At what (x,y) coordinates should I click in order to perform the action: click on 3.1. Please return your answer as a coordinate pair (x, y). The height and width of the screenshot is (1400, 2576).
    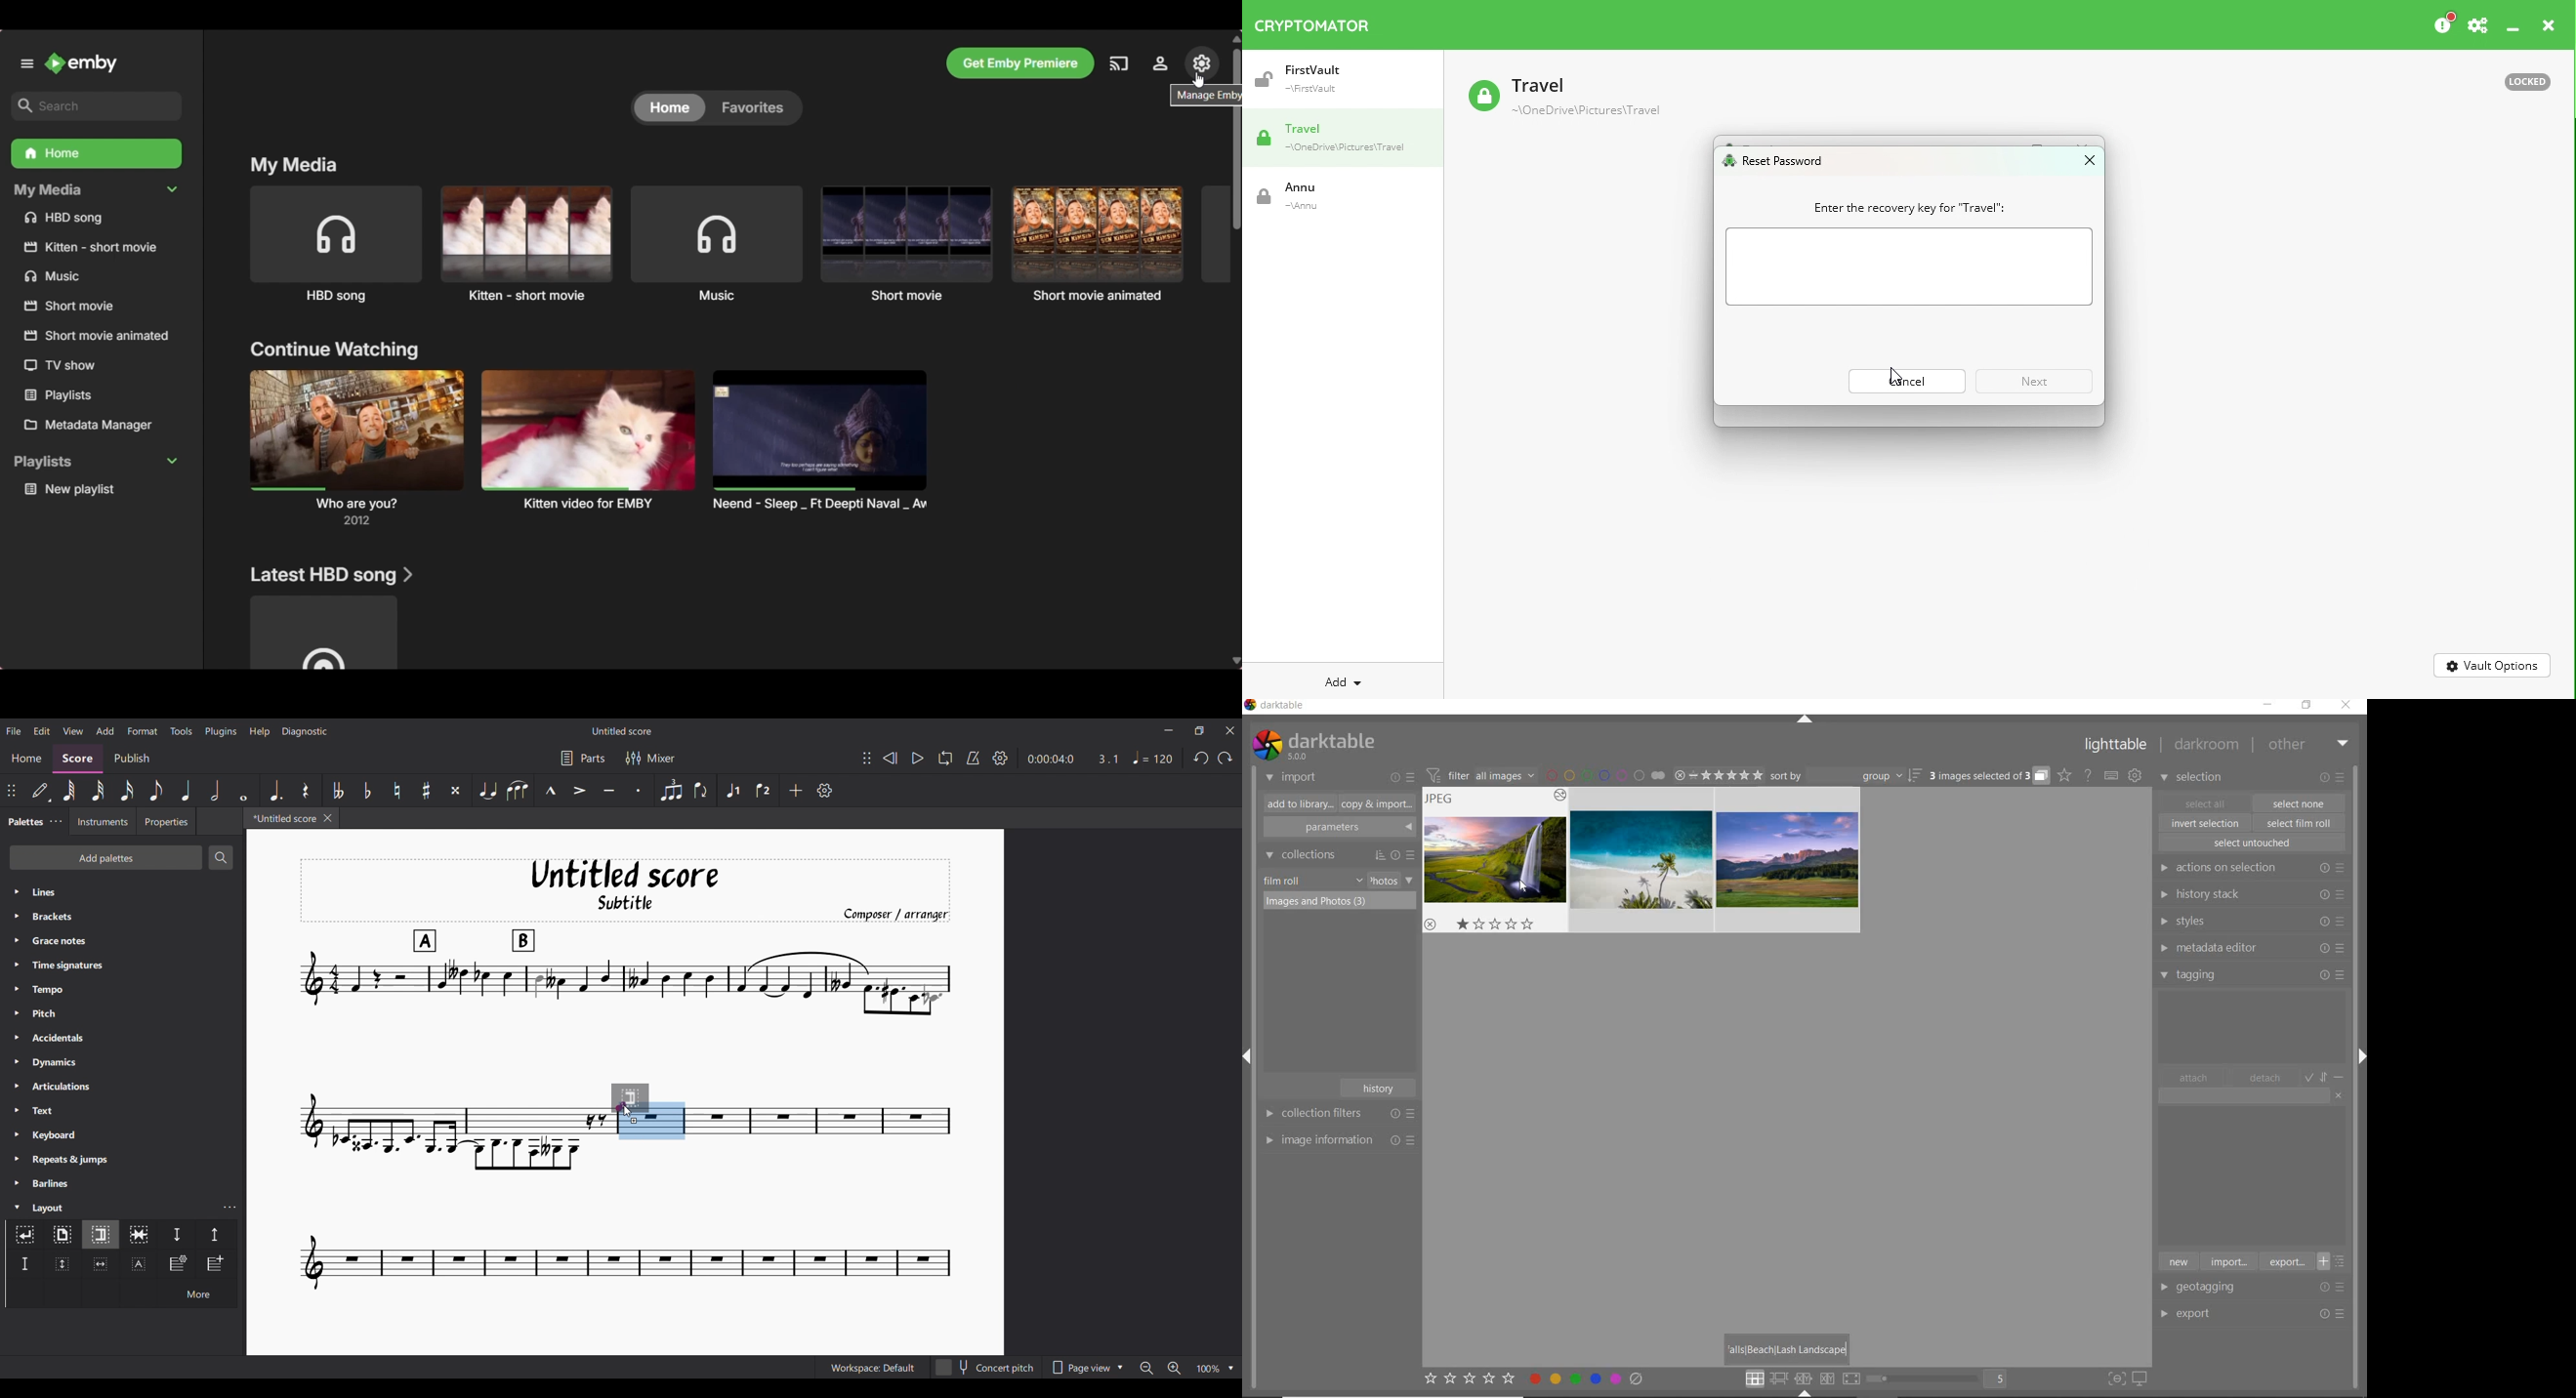
    Looking at the image, I should click on (1108, 759).